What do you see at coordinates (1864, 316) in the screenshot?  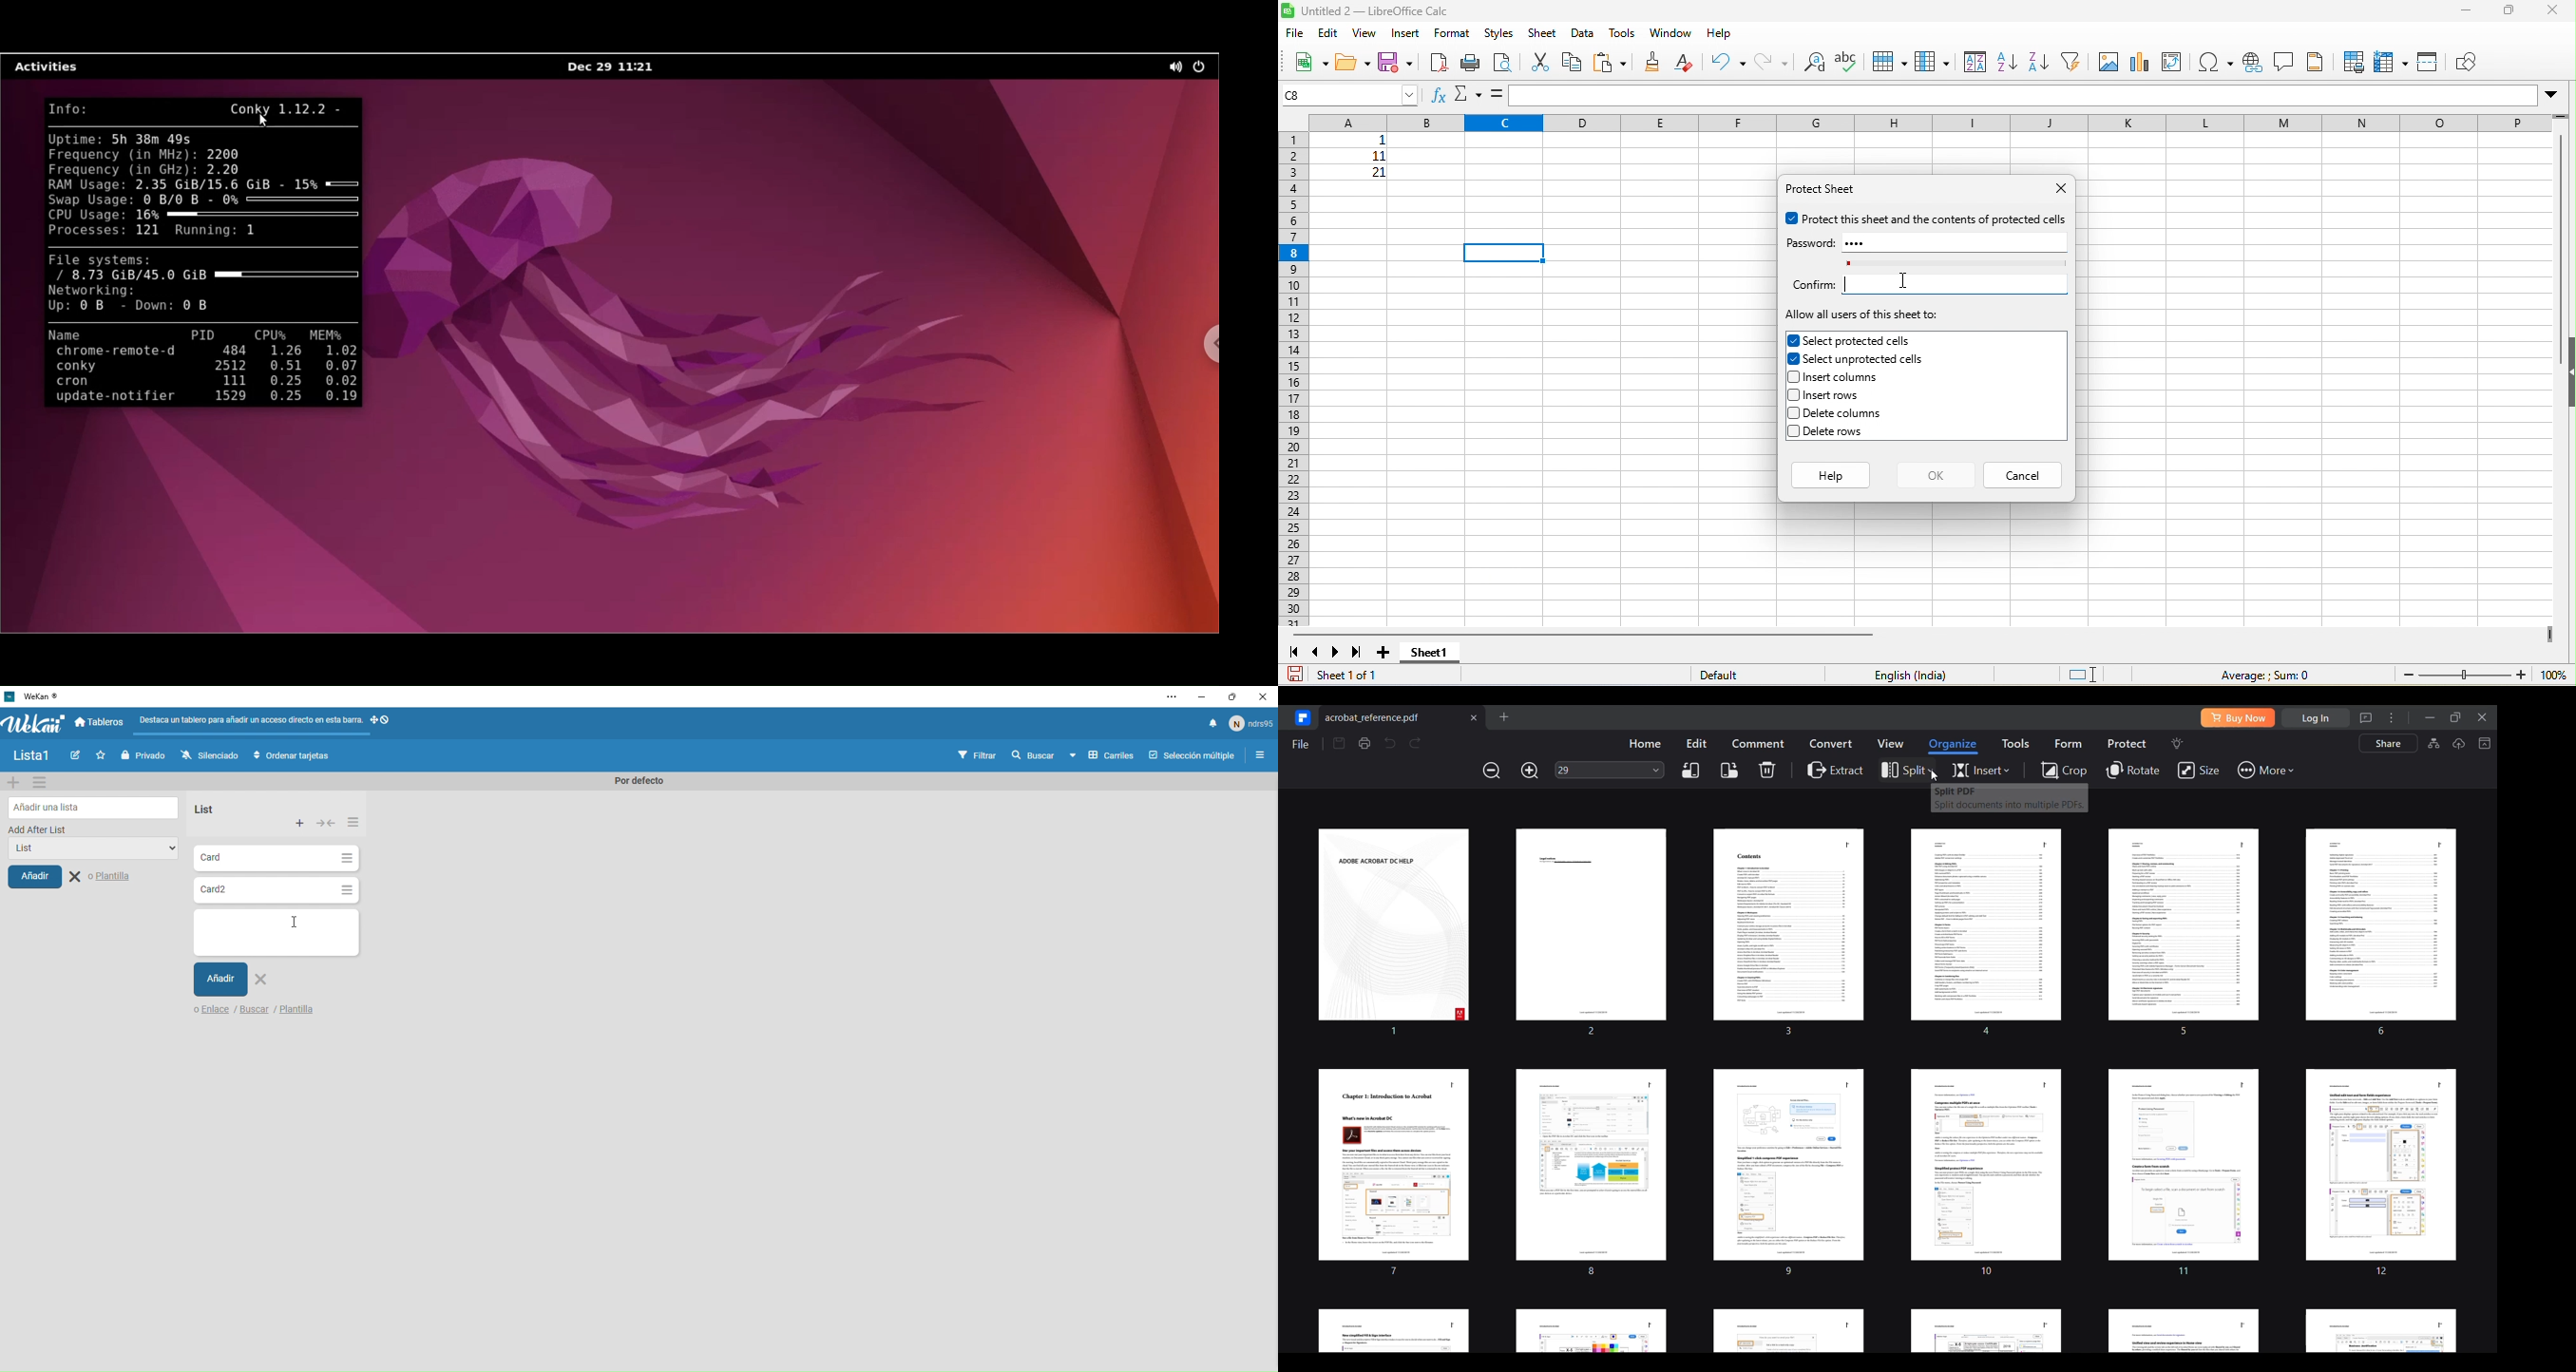 I see `allow all users of this sheet to` at bounding box center [1864, 316].